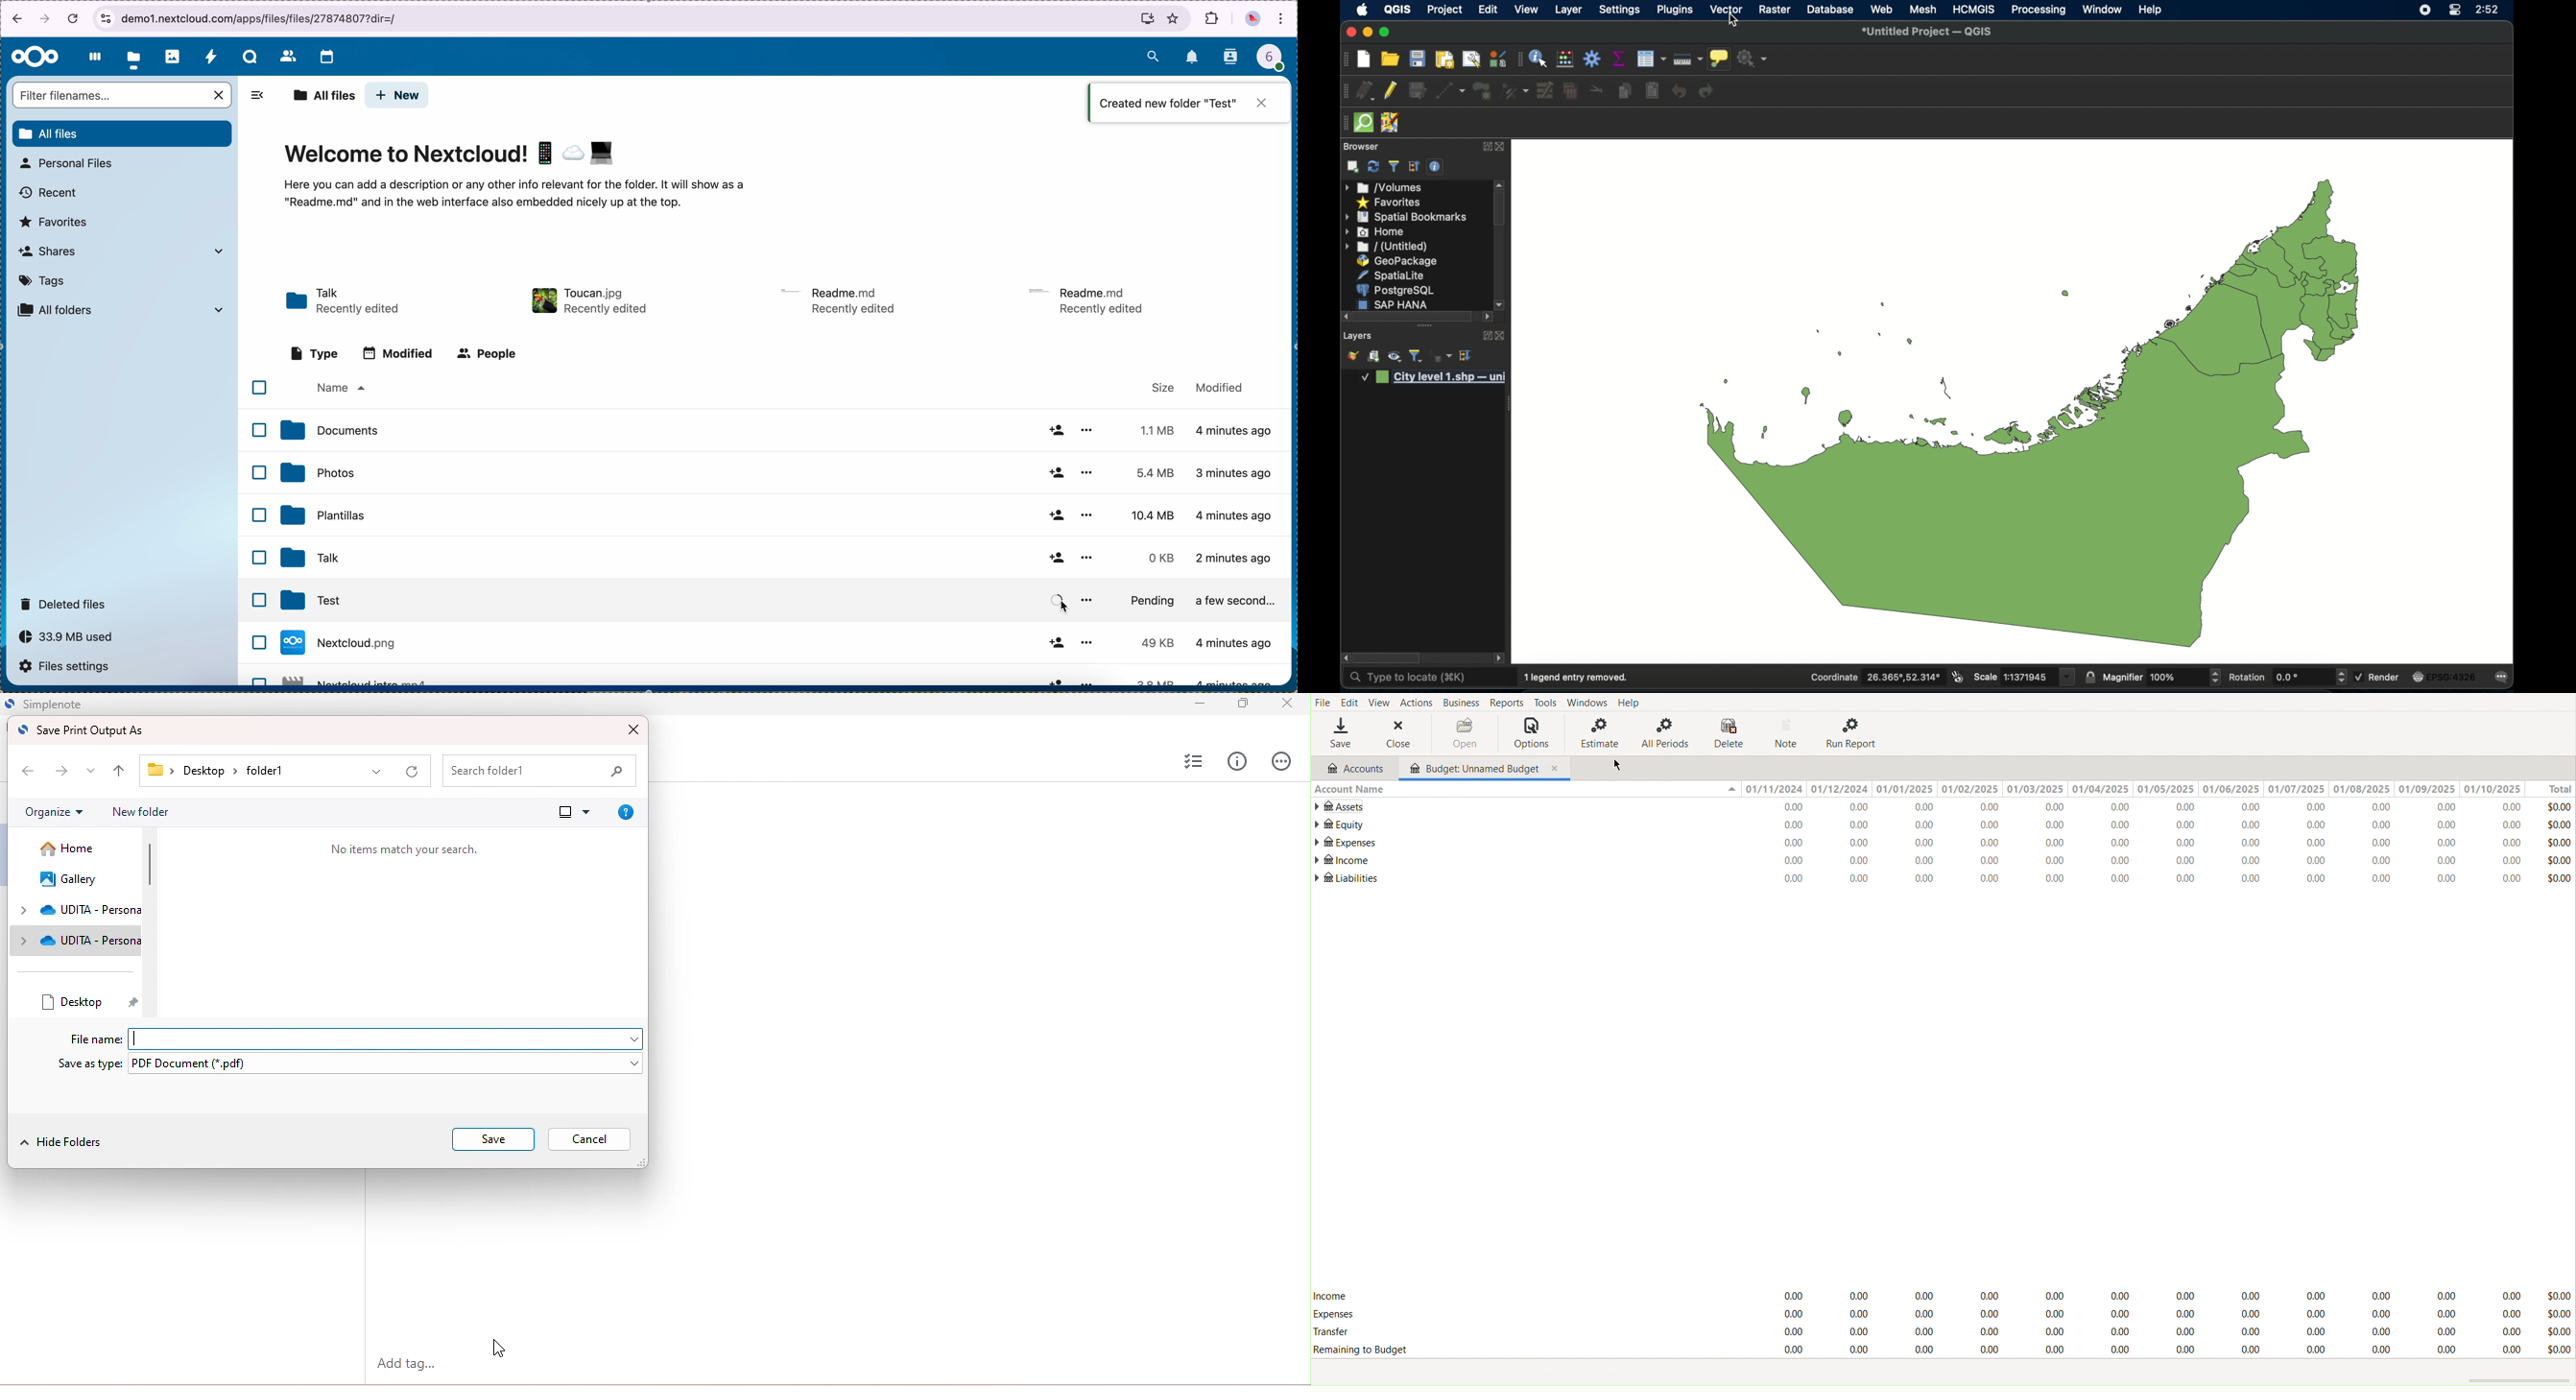 Image resolution: width=2576 pixels, height=1400 pixels. Describe the element at coordinates (1351, 702) in the screenshot. I see `Edit` at that location.